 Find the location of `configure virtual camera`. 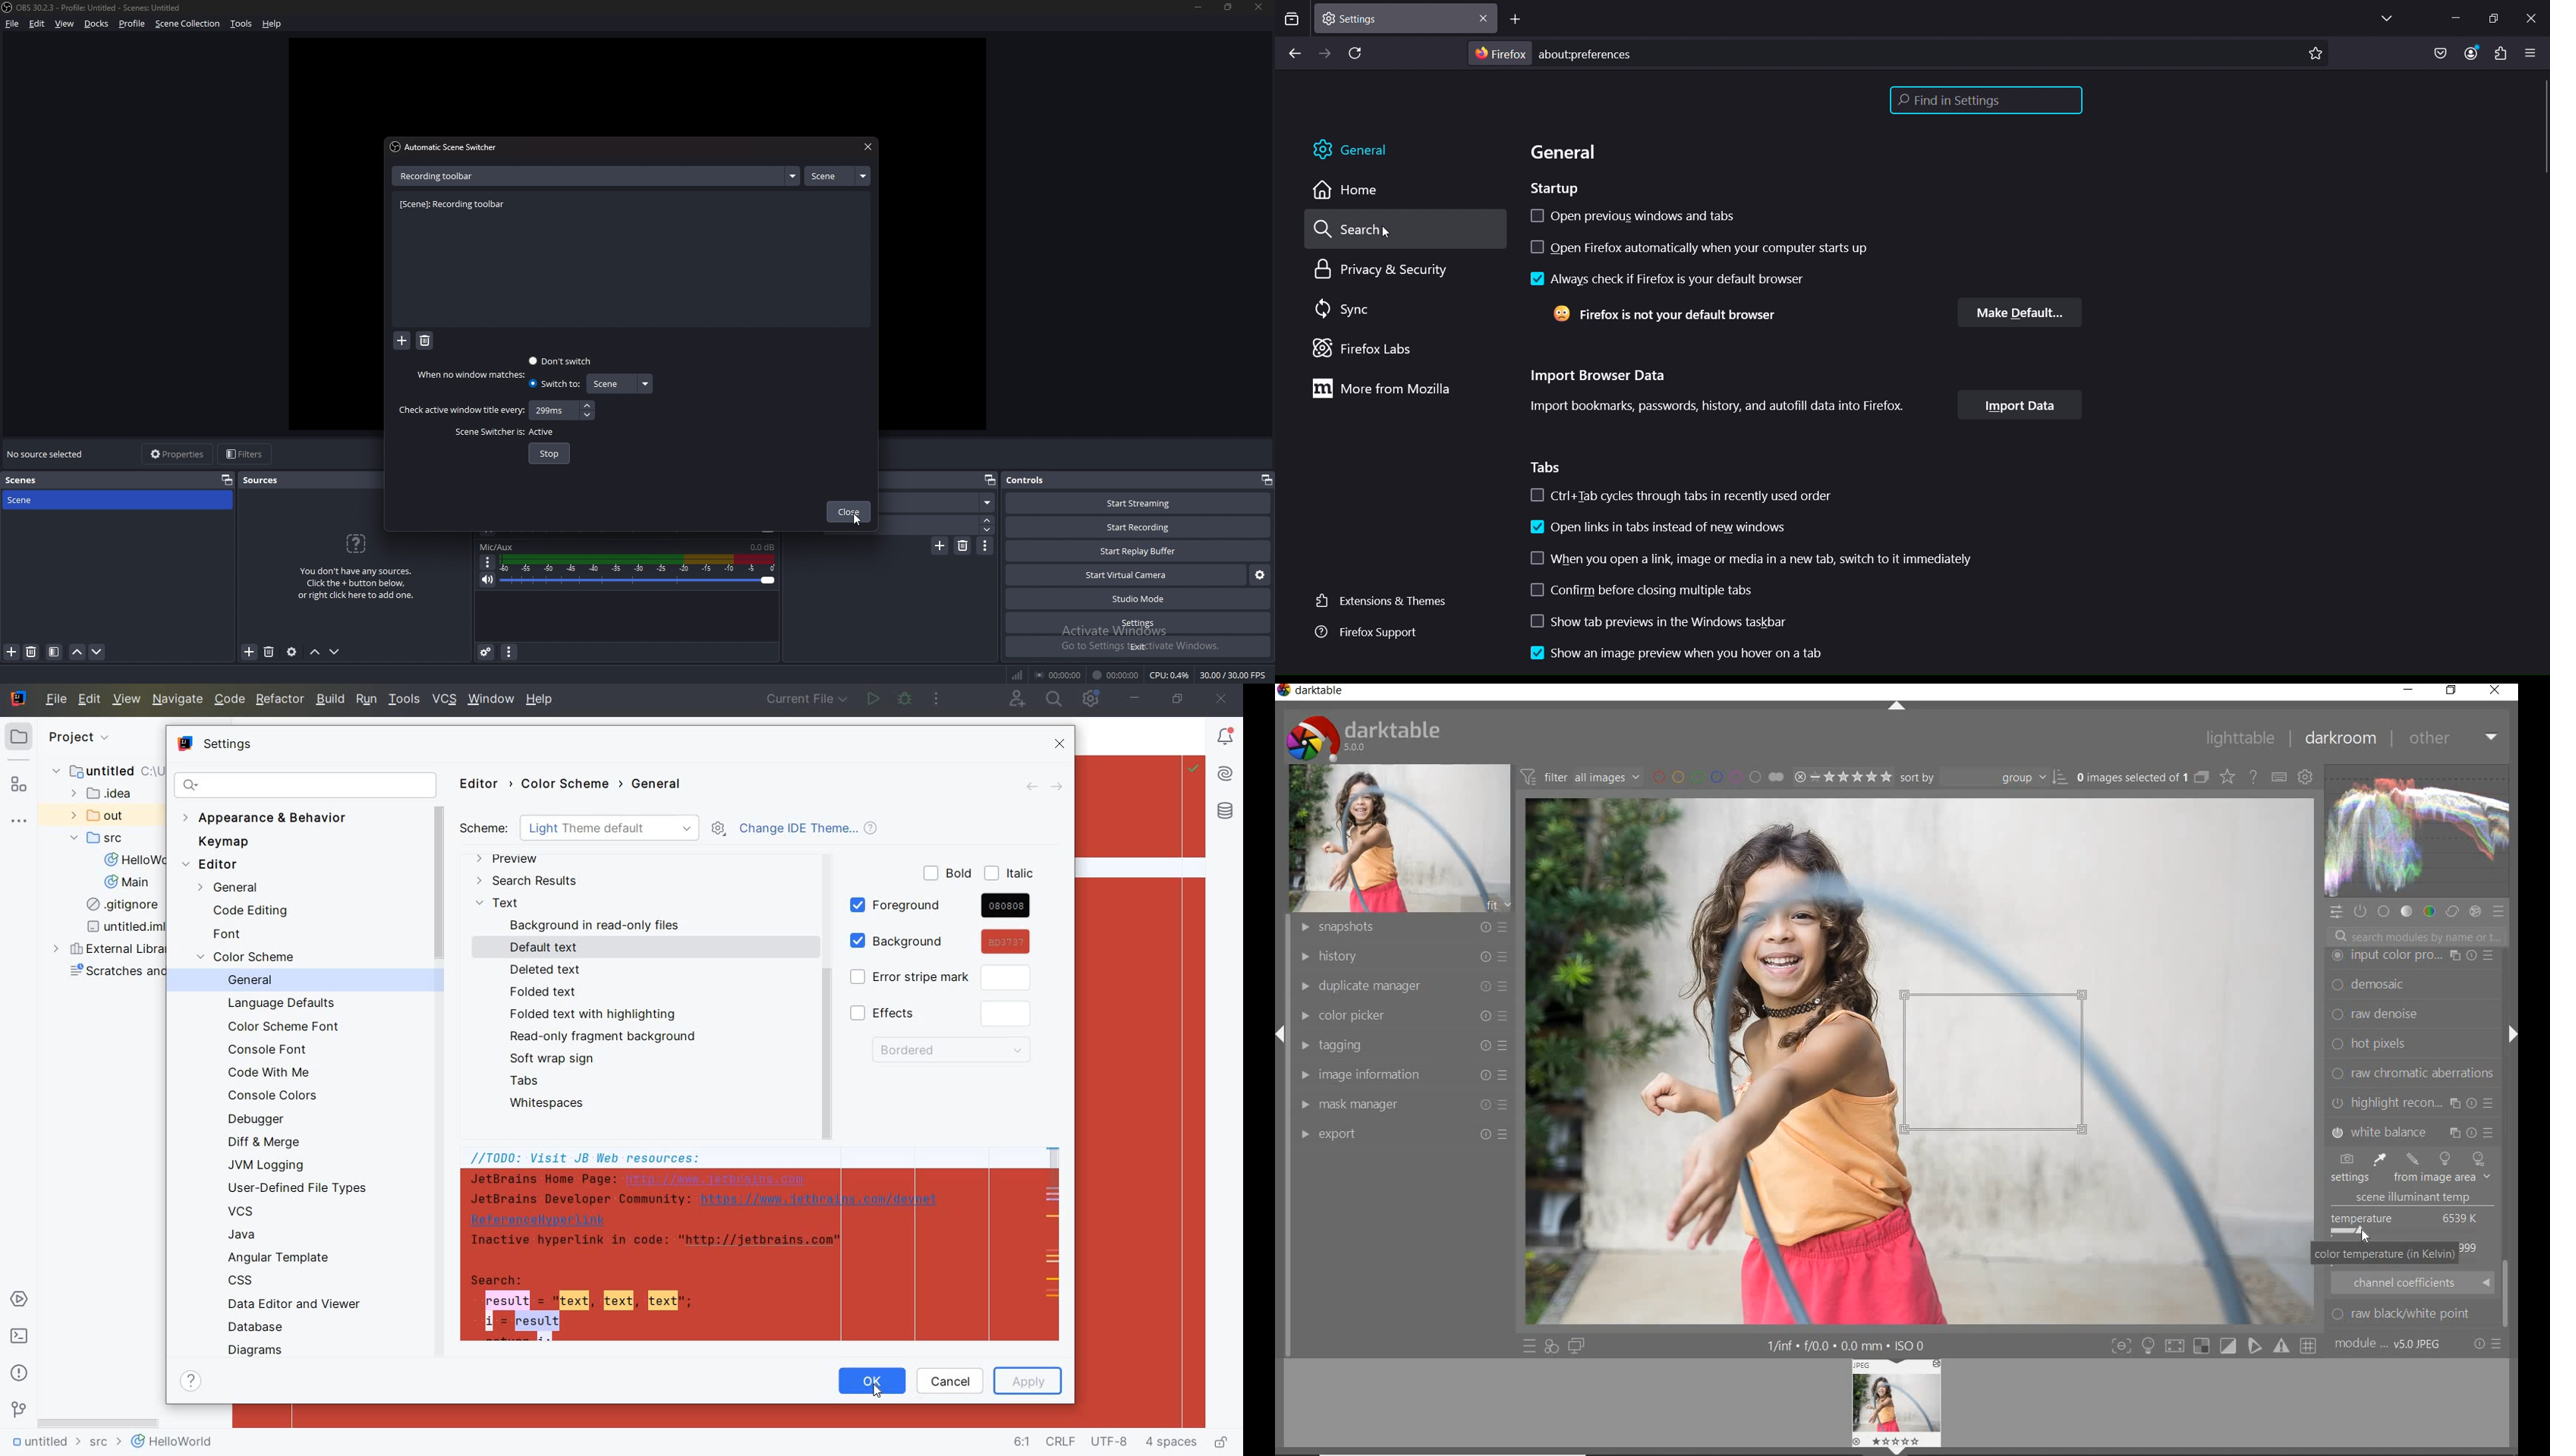

configure virtual camera is located at coordinates (1261, 575).